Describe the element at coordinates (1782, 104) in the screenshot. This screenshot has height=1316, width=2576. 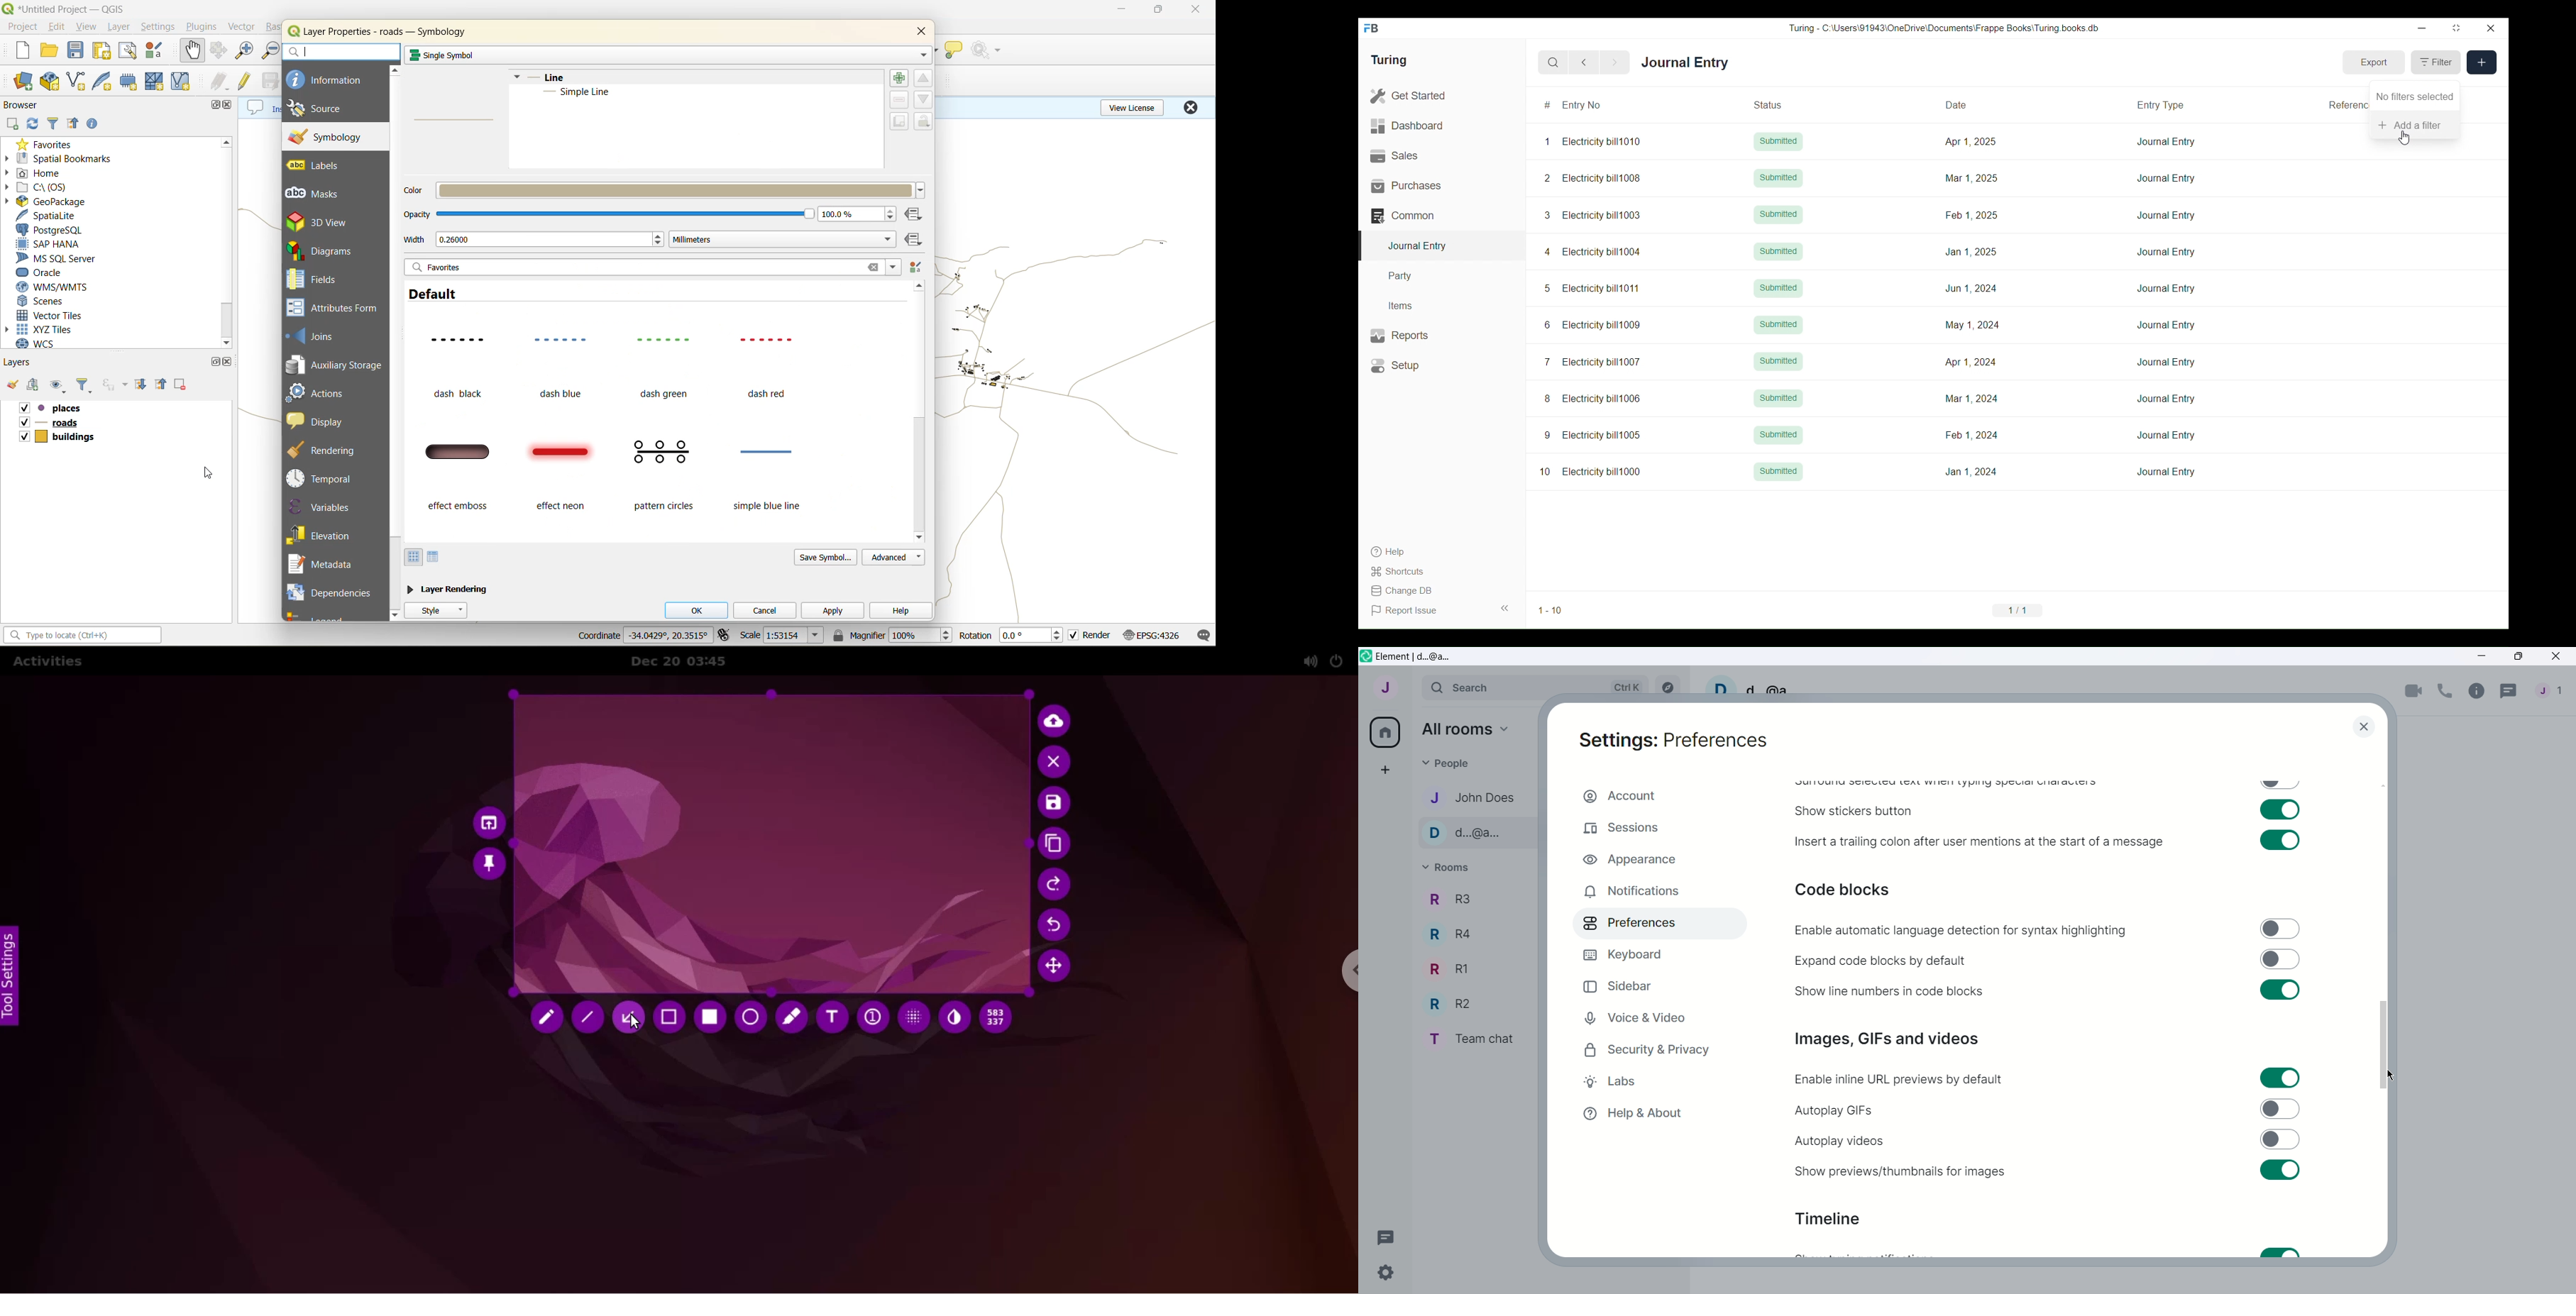
I see `Status` at that location.